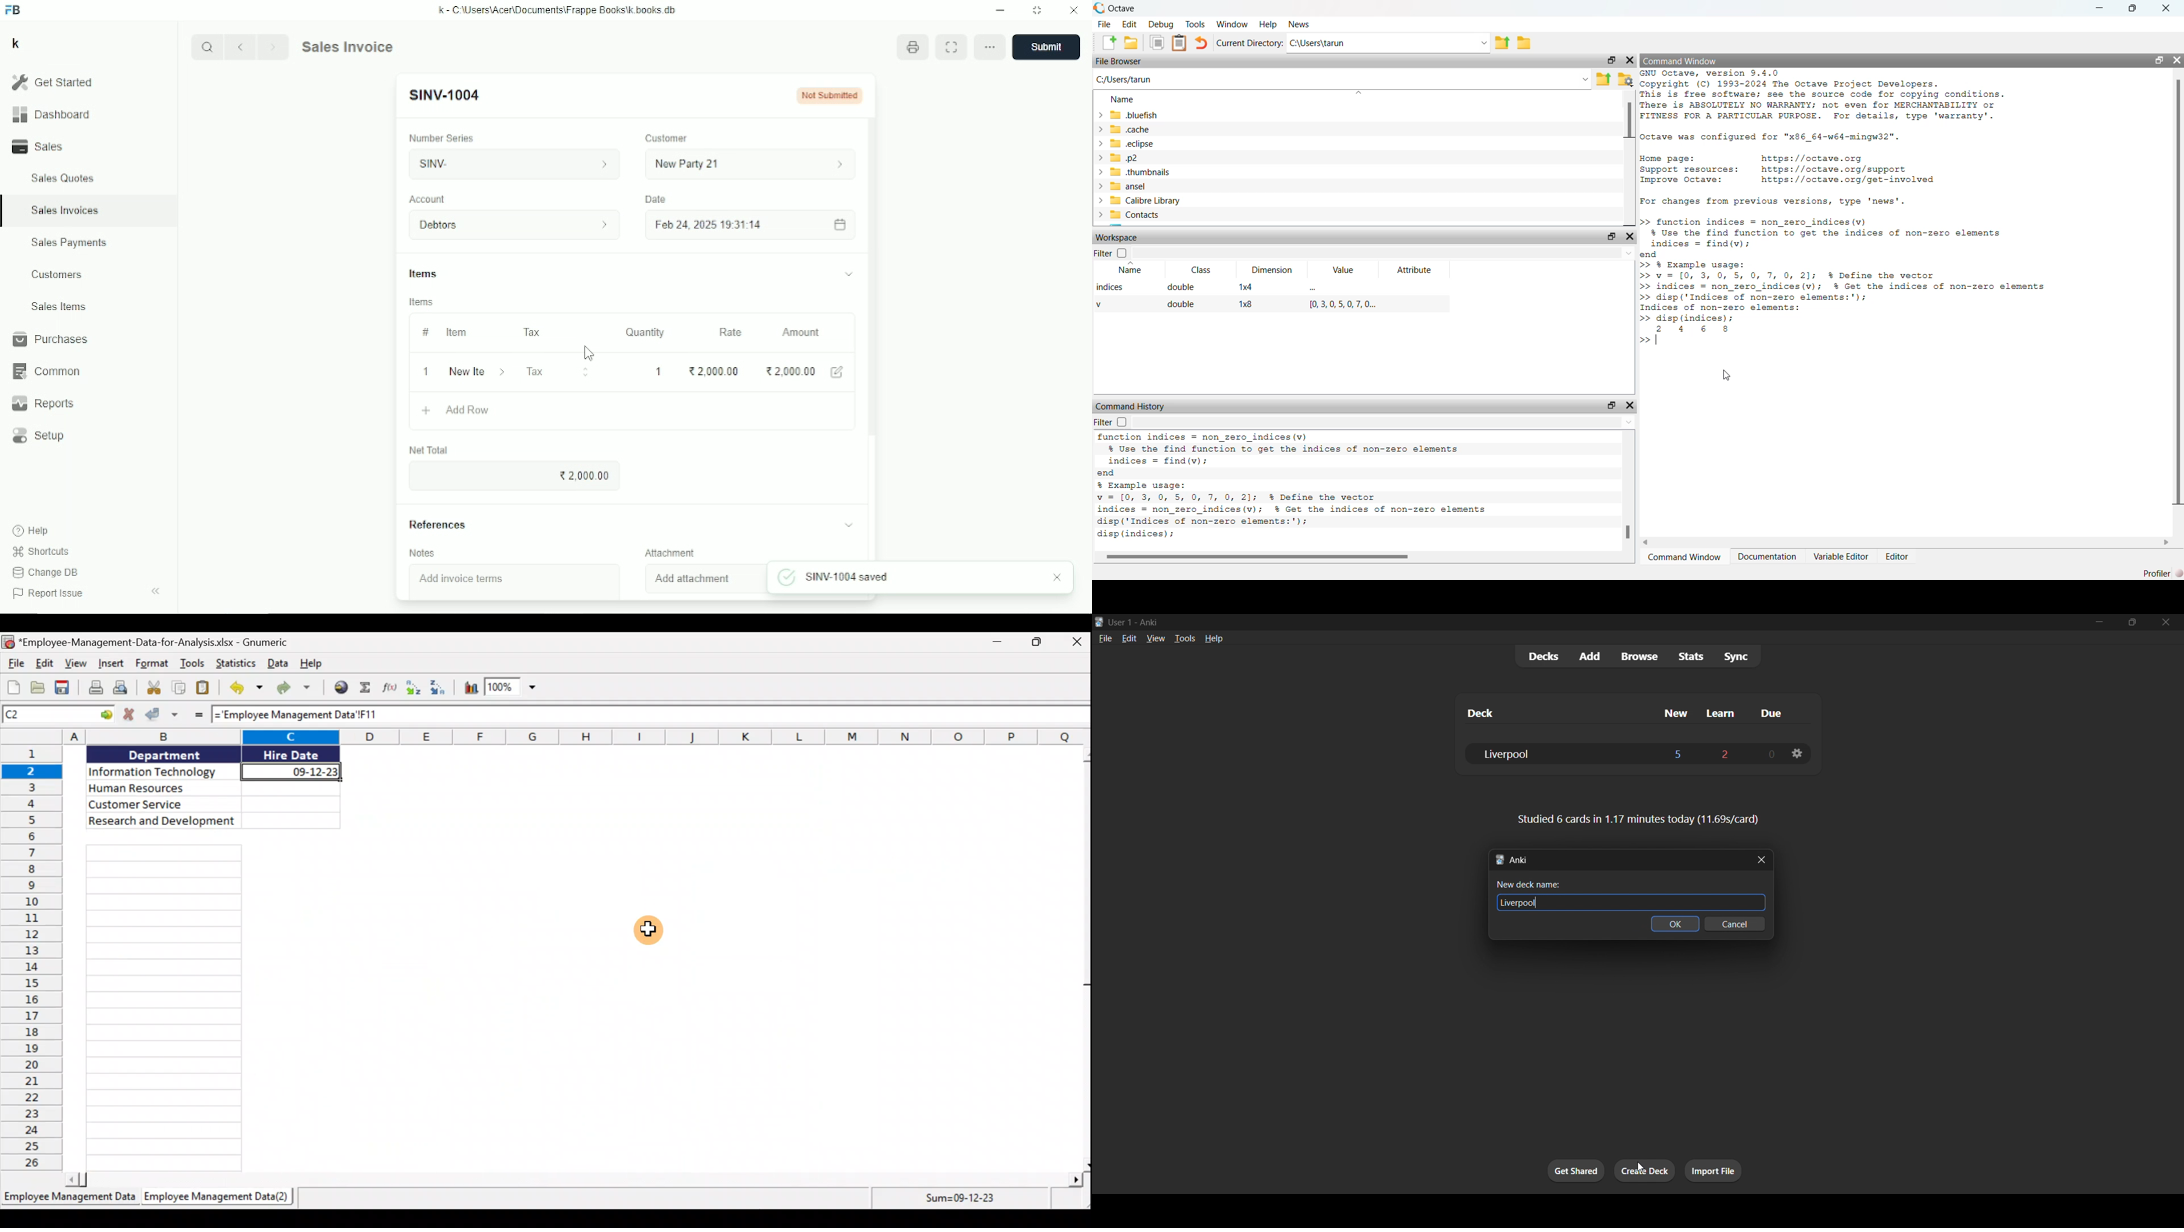  Describe the element at coordinates (1538, 657) in the screenshot. I see `decks` at that location.